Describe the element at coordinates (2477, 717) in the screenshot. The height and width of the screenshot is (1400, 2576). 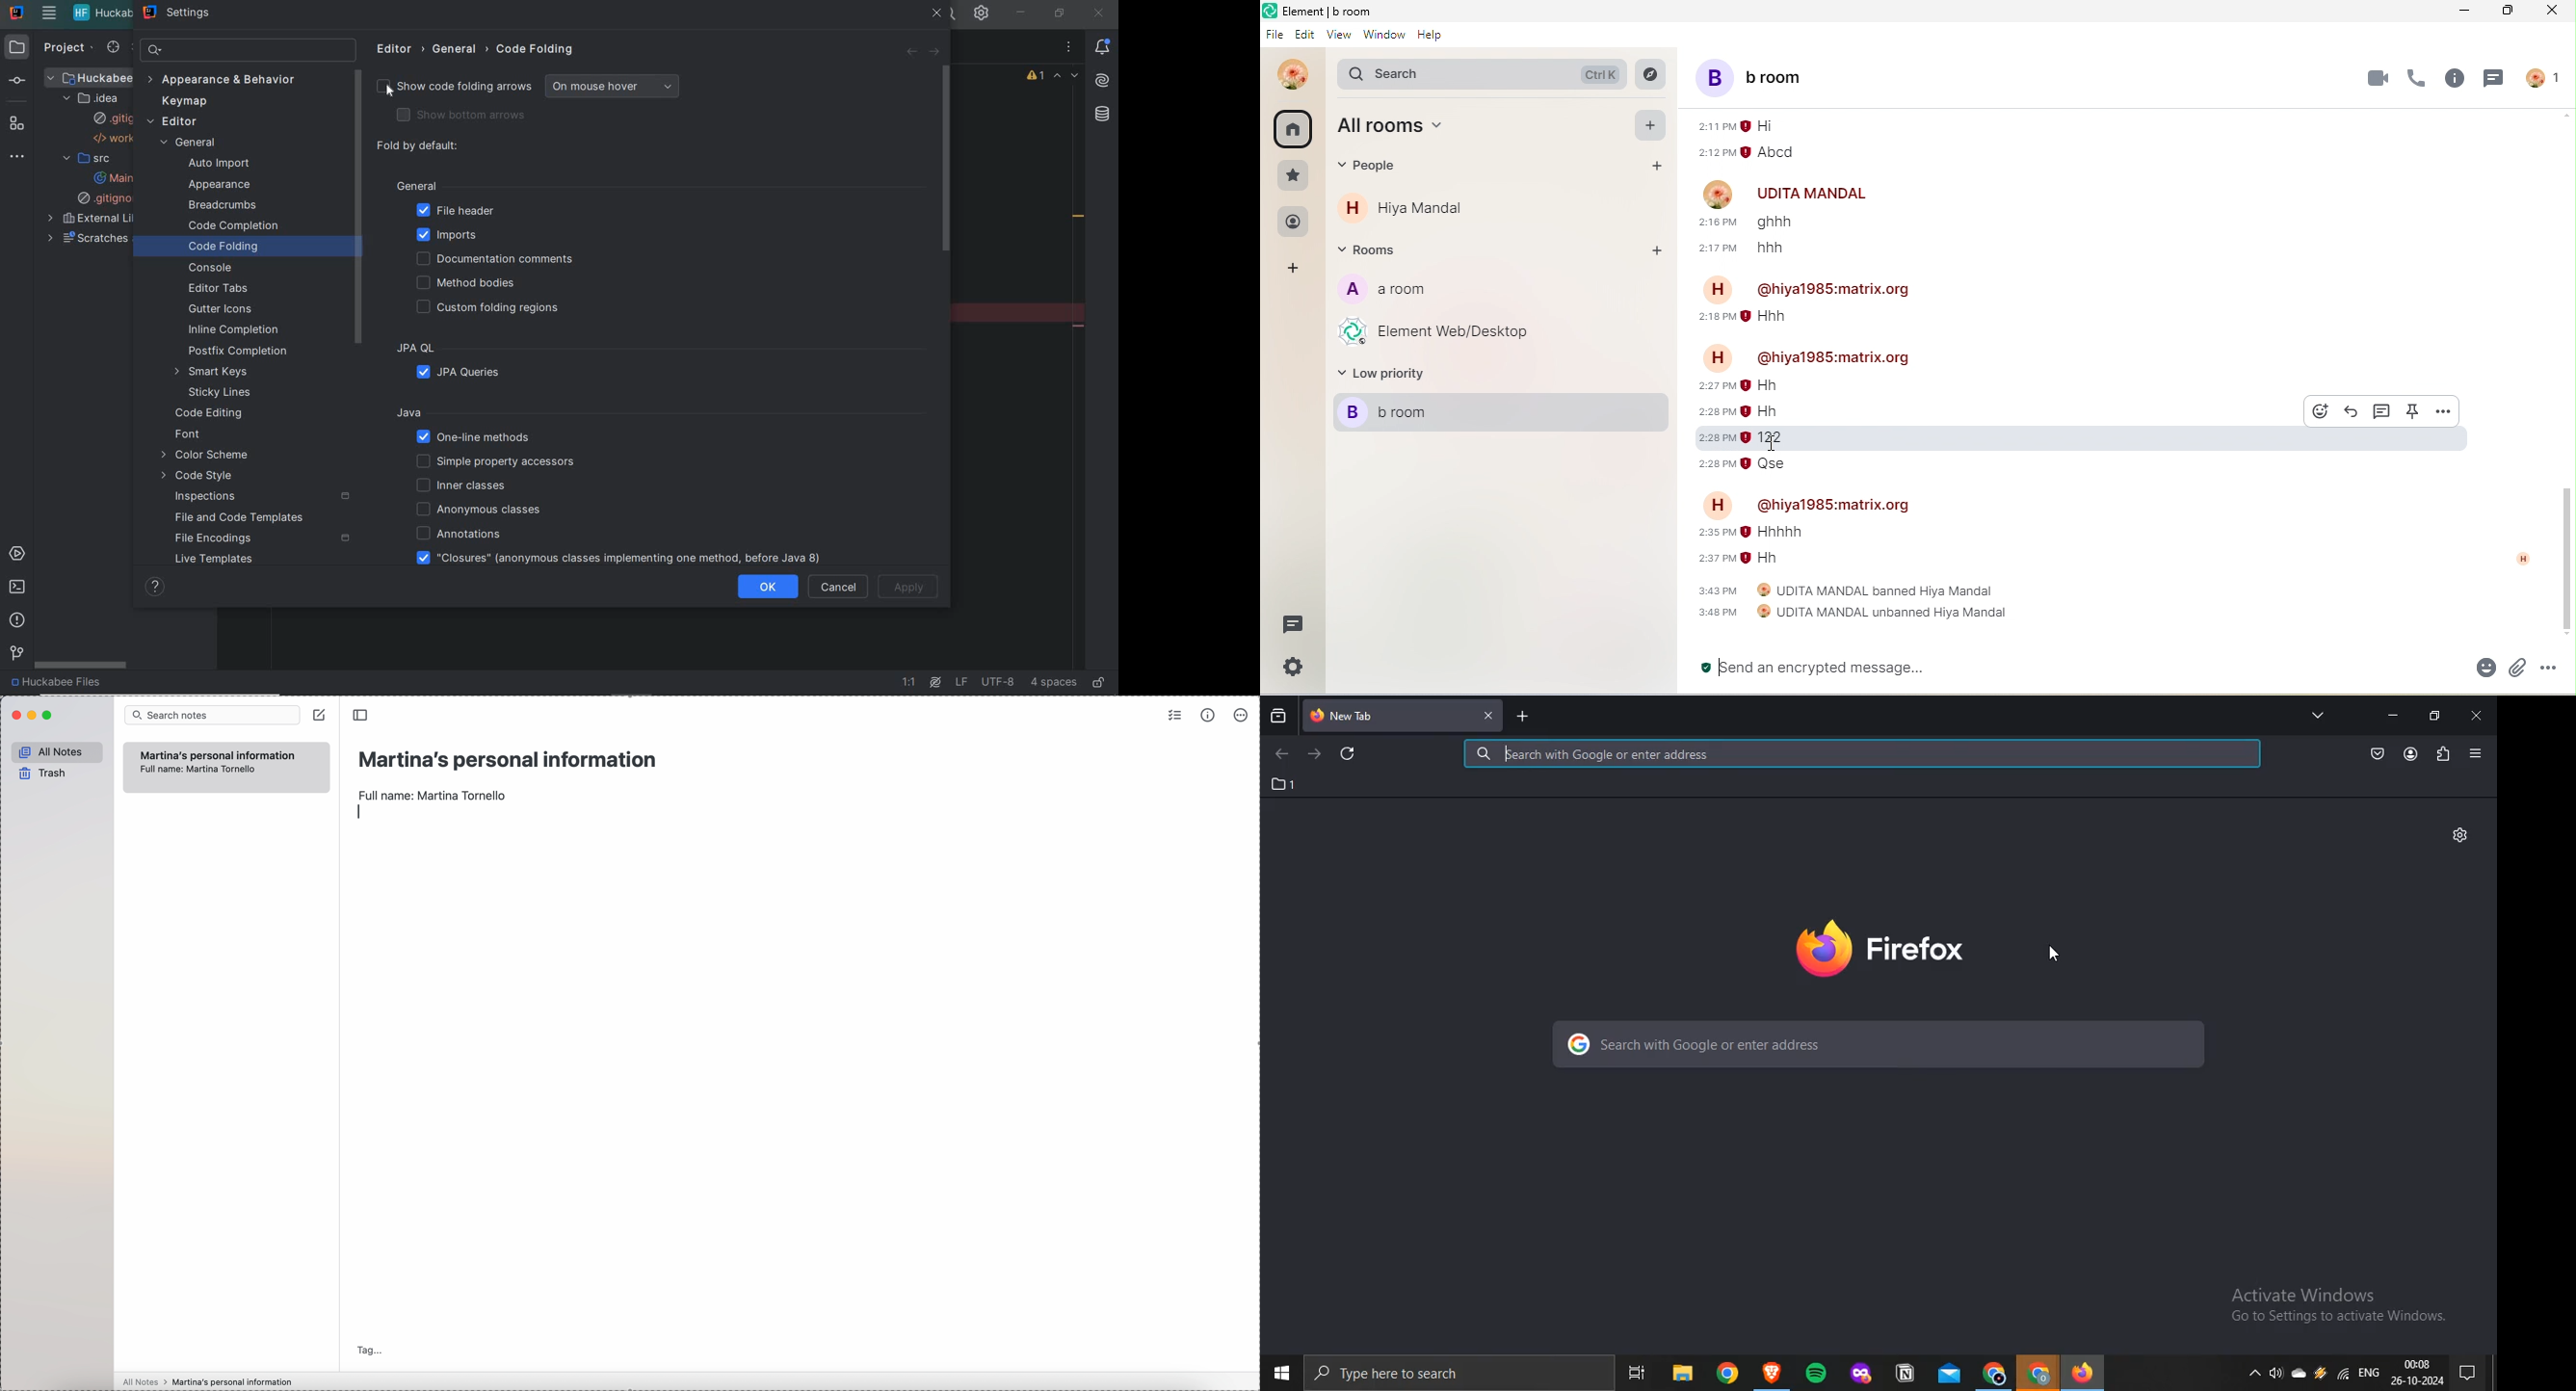
I see `close` at that location.